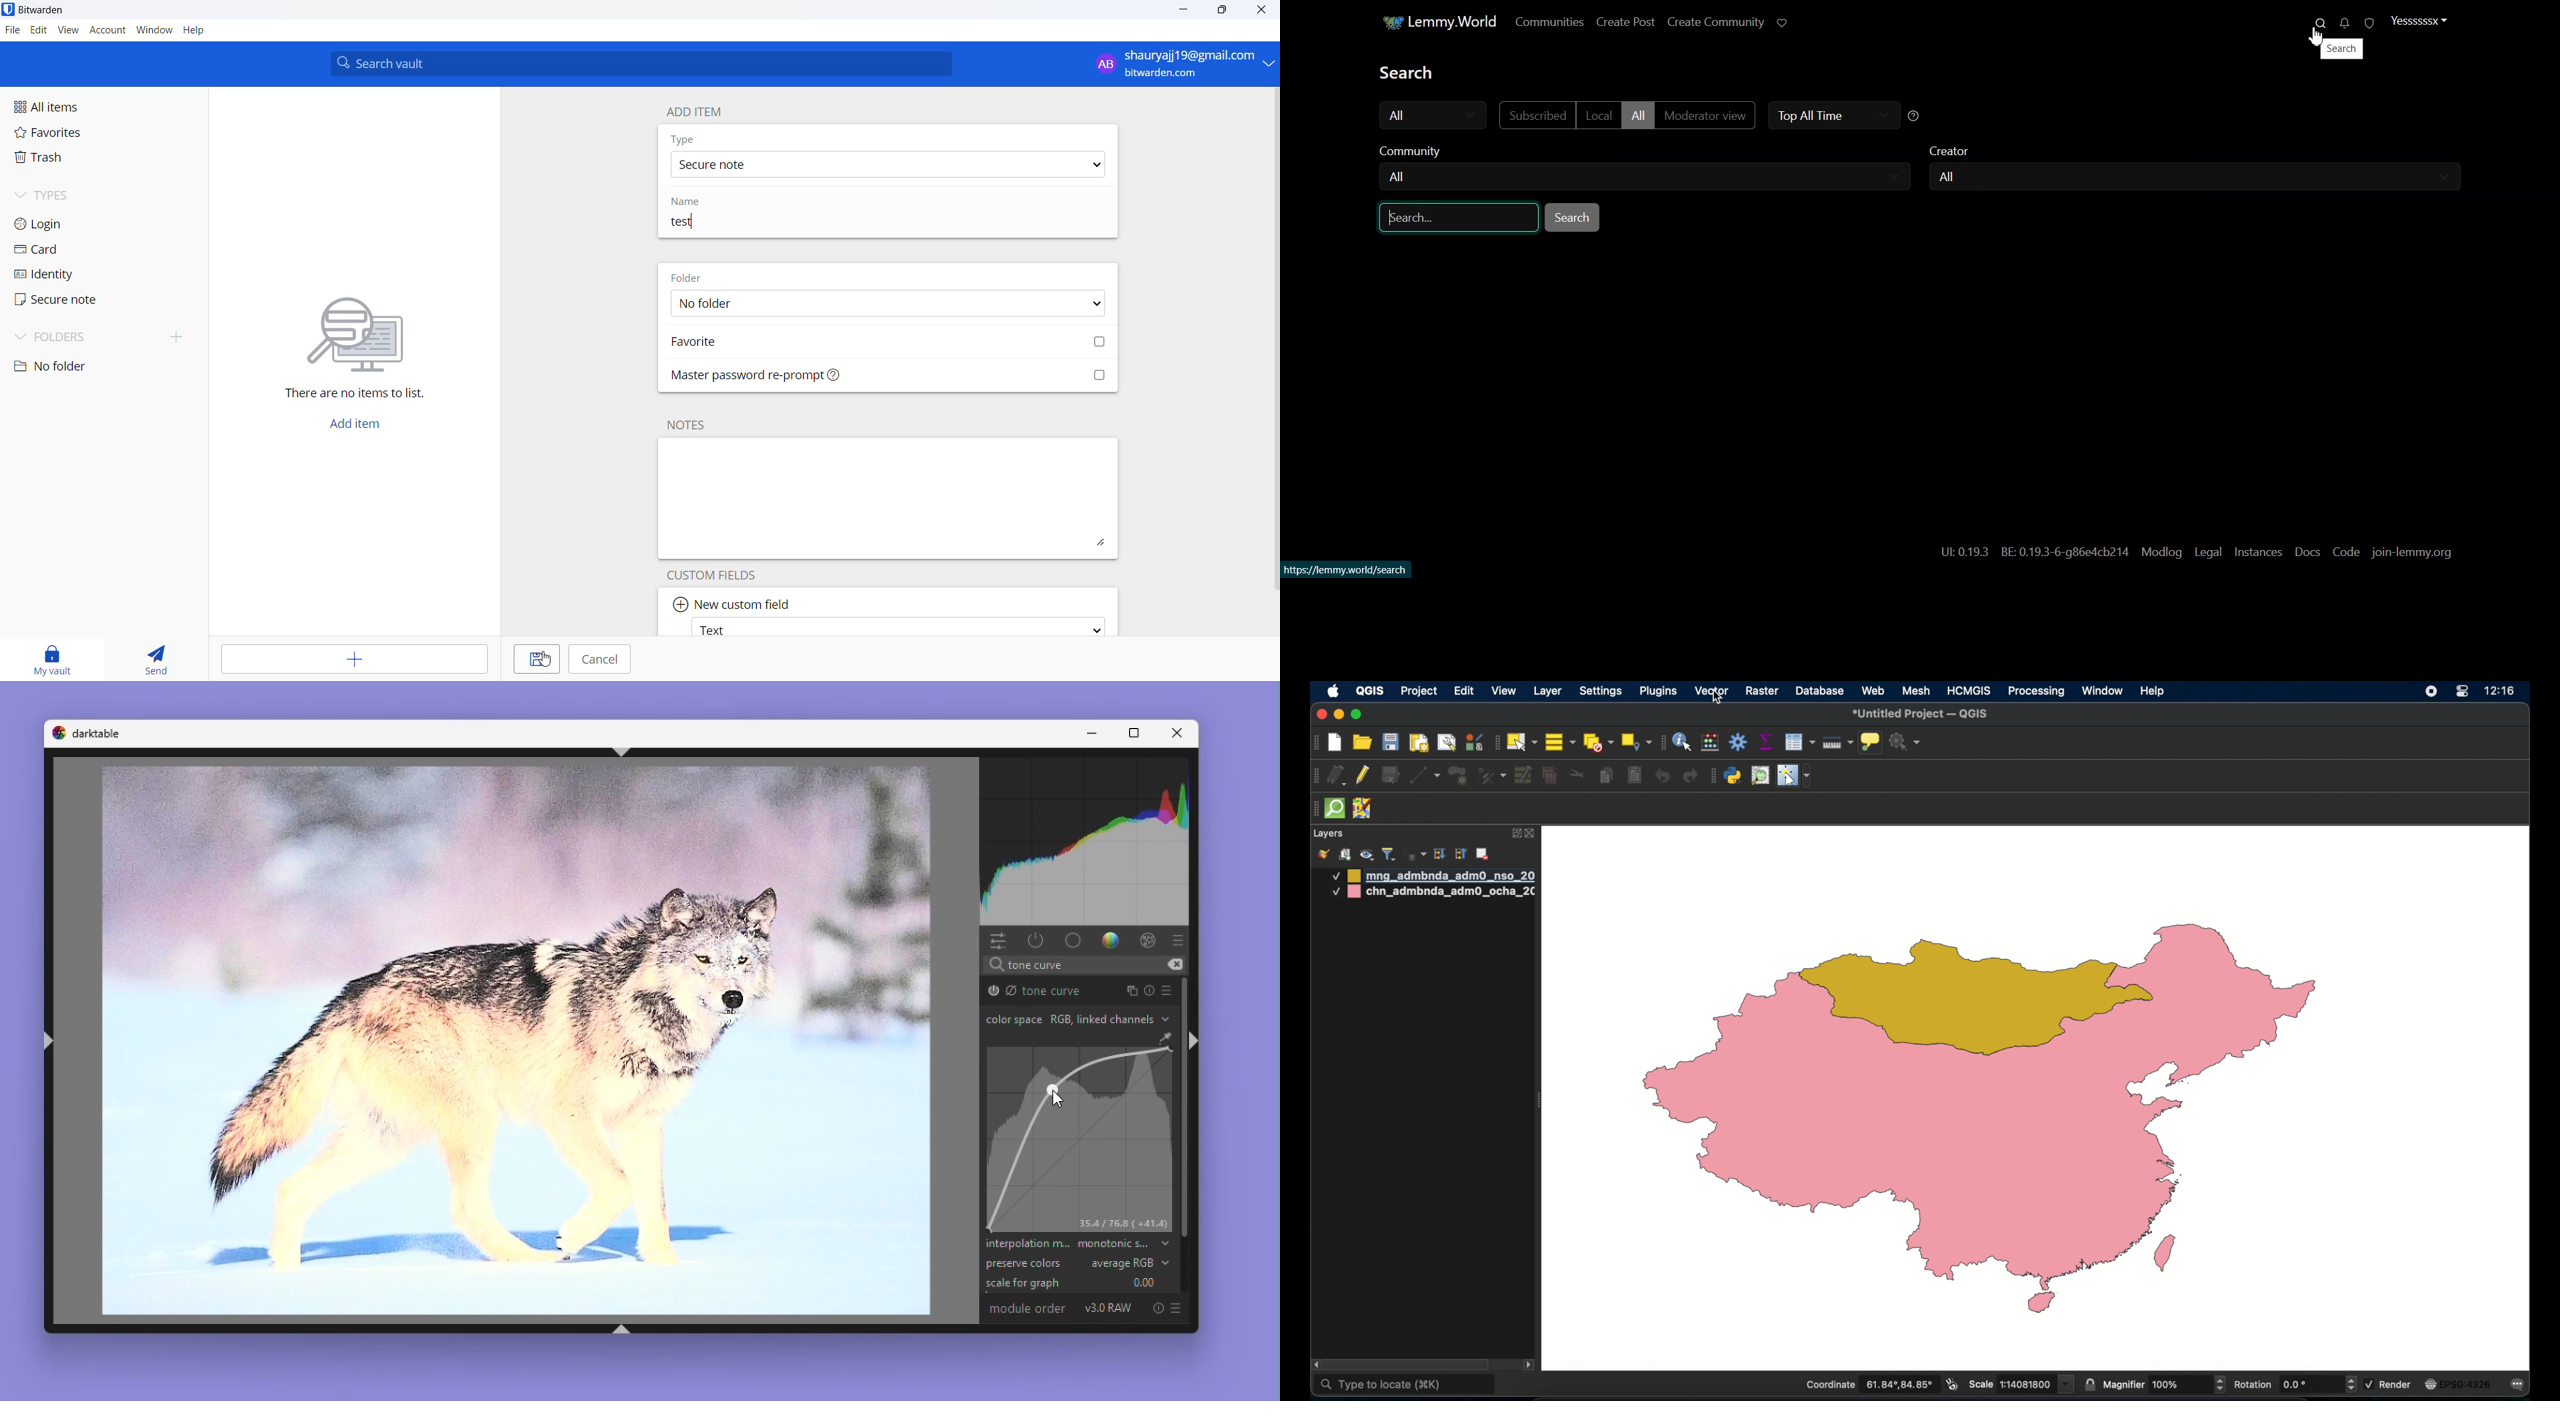  Describe the element at coordinates (891, 343) in the screenshot. I see `favorite checkbox` at that location.